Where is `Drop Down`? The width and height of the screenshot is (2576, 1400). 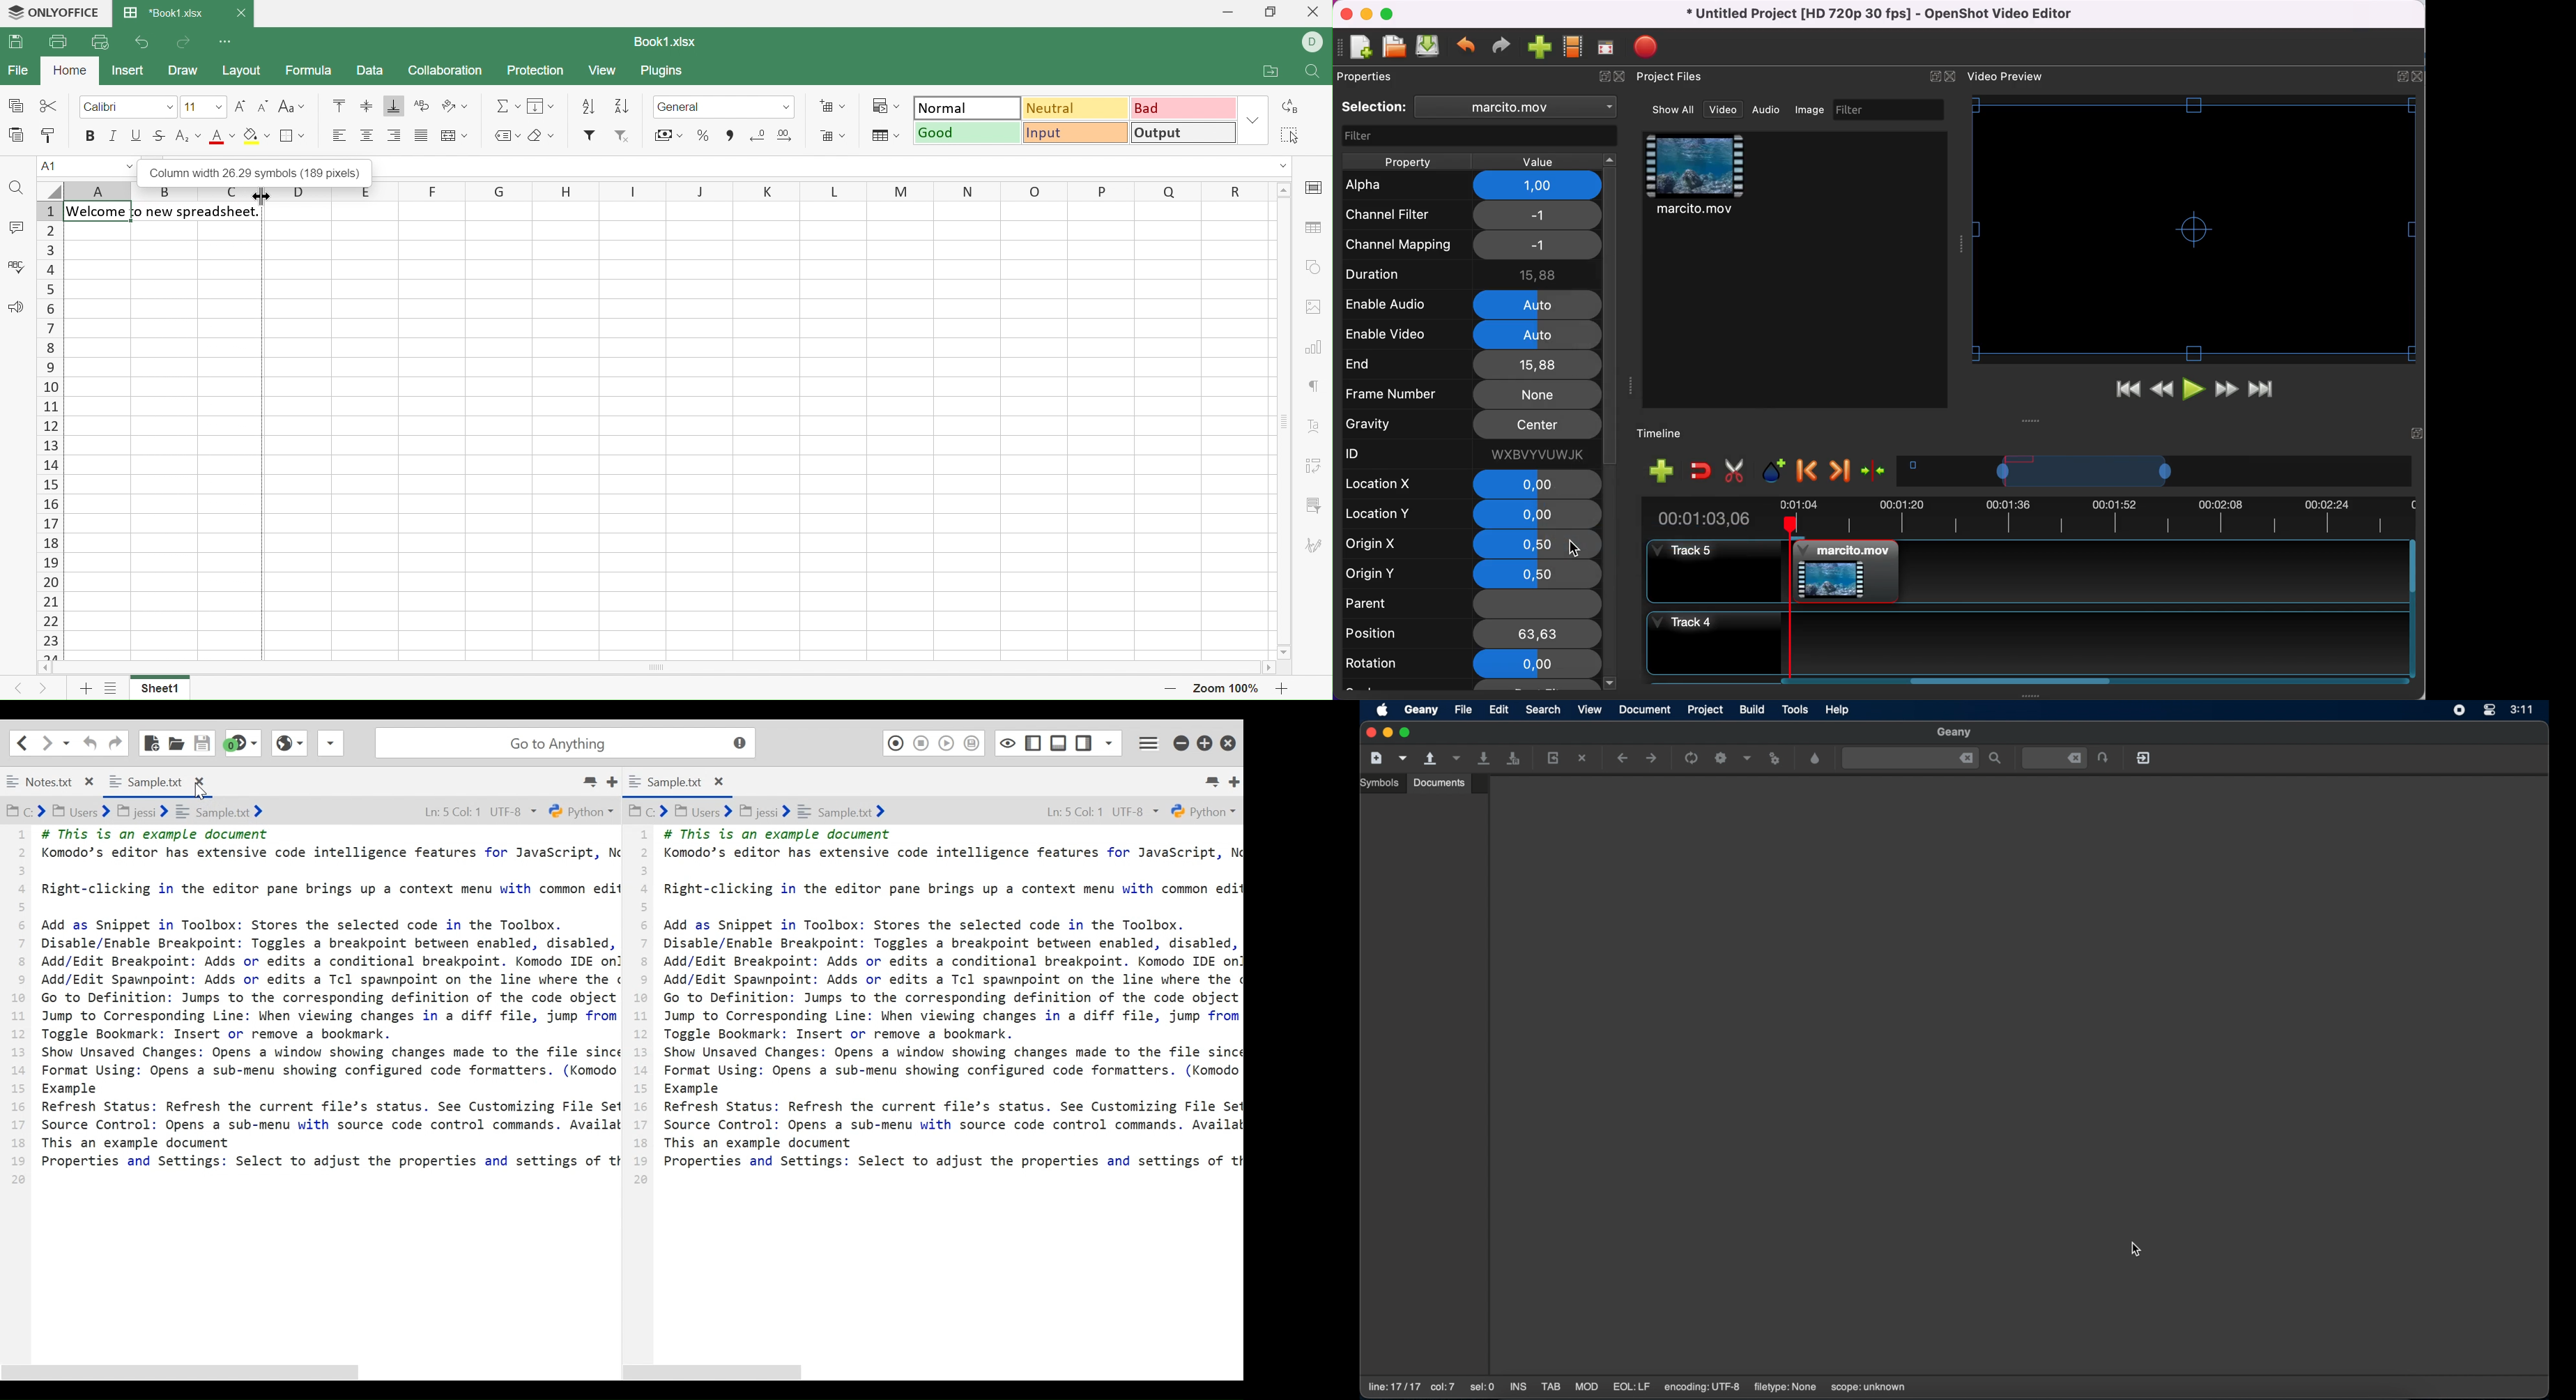
Drop Down is located at coordinates (171, 107).